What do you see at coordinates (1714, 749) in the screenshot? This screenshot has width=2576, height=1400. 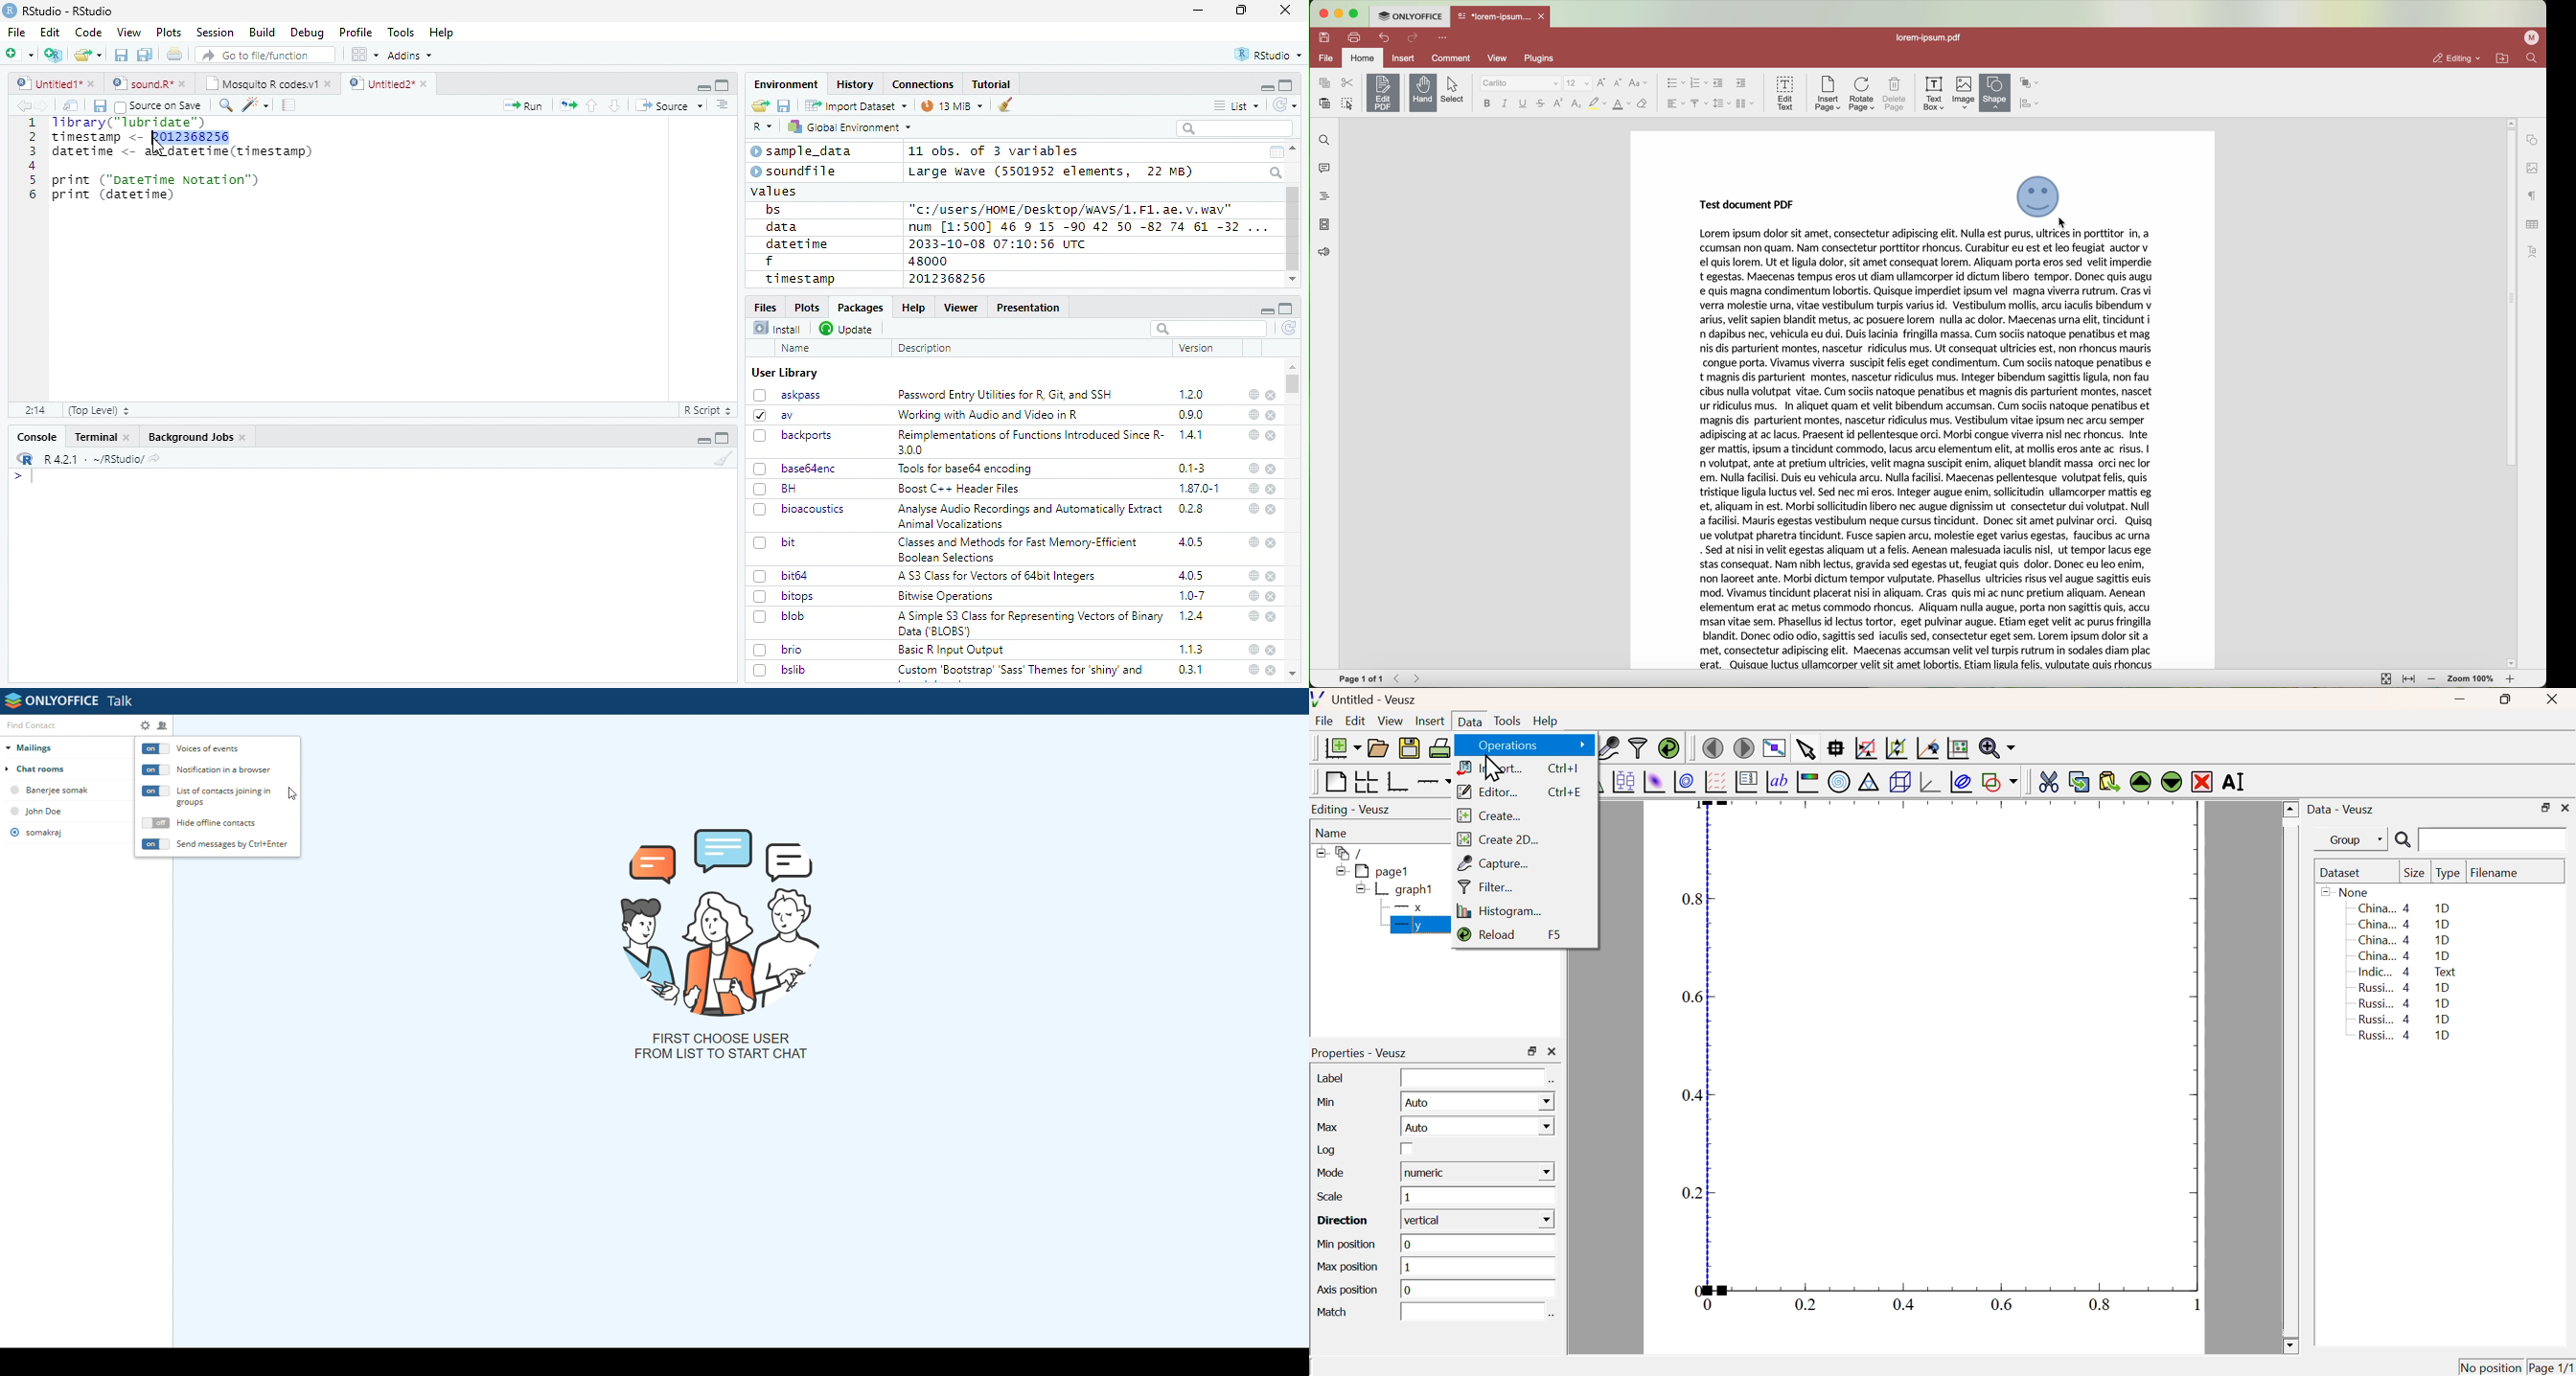 I see `Previous Page` at bounding box center [1714, 749].